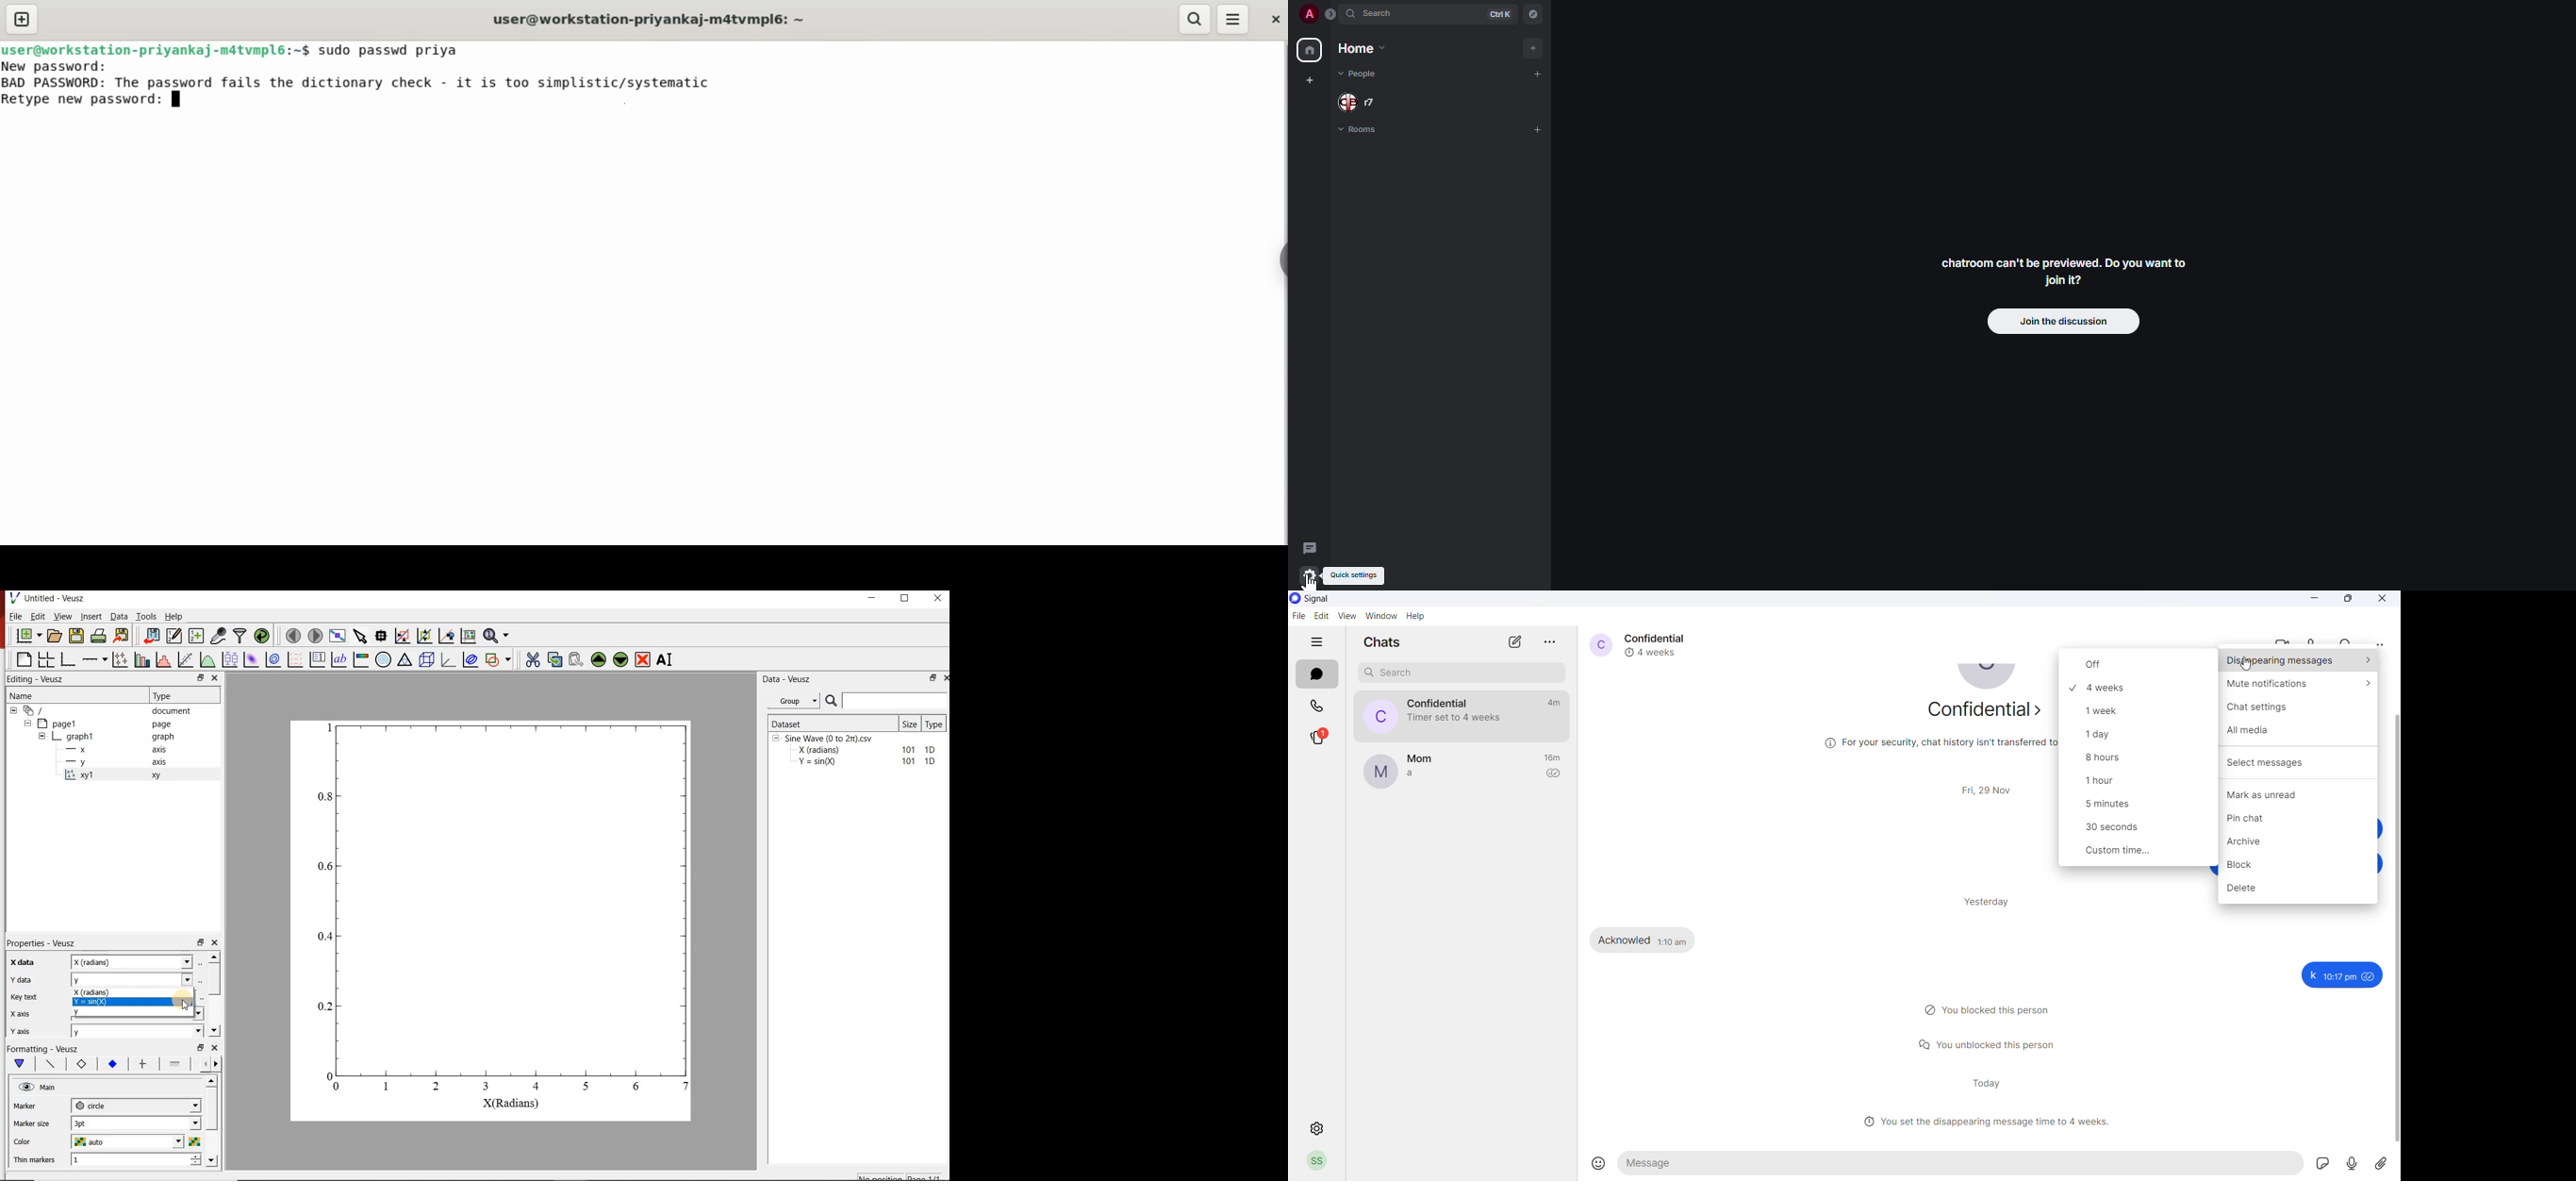 This screenshot has width=2576, height=1204. I want to click on join the discussion, so click(2065, 322).